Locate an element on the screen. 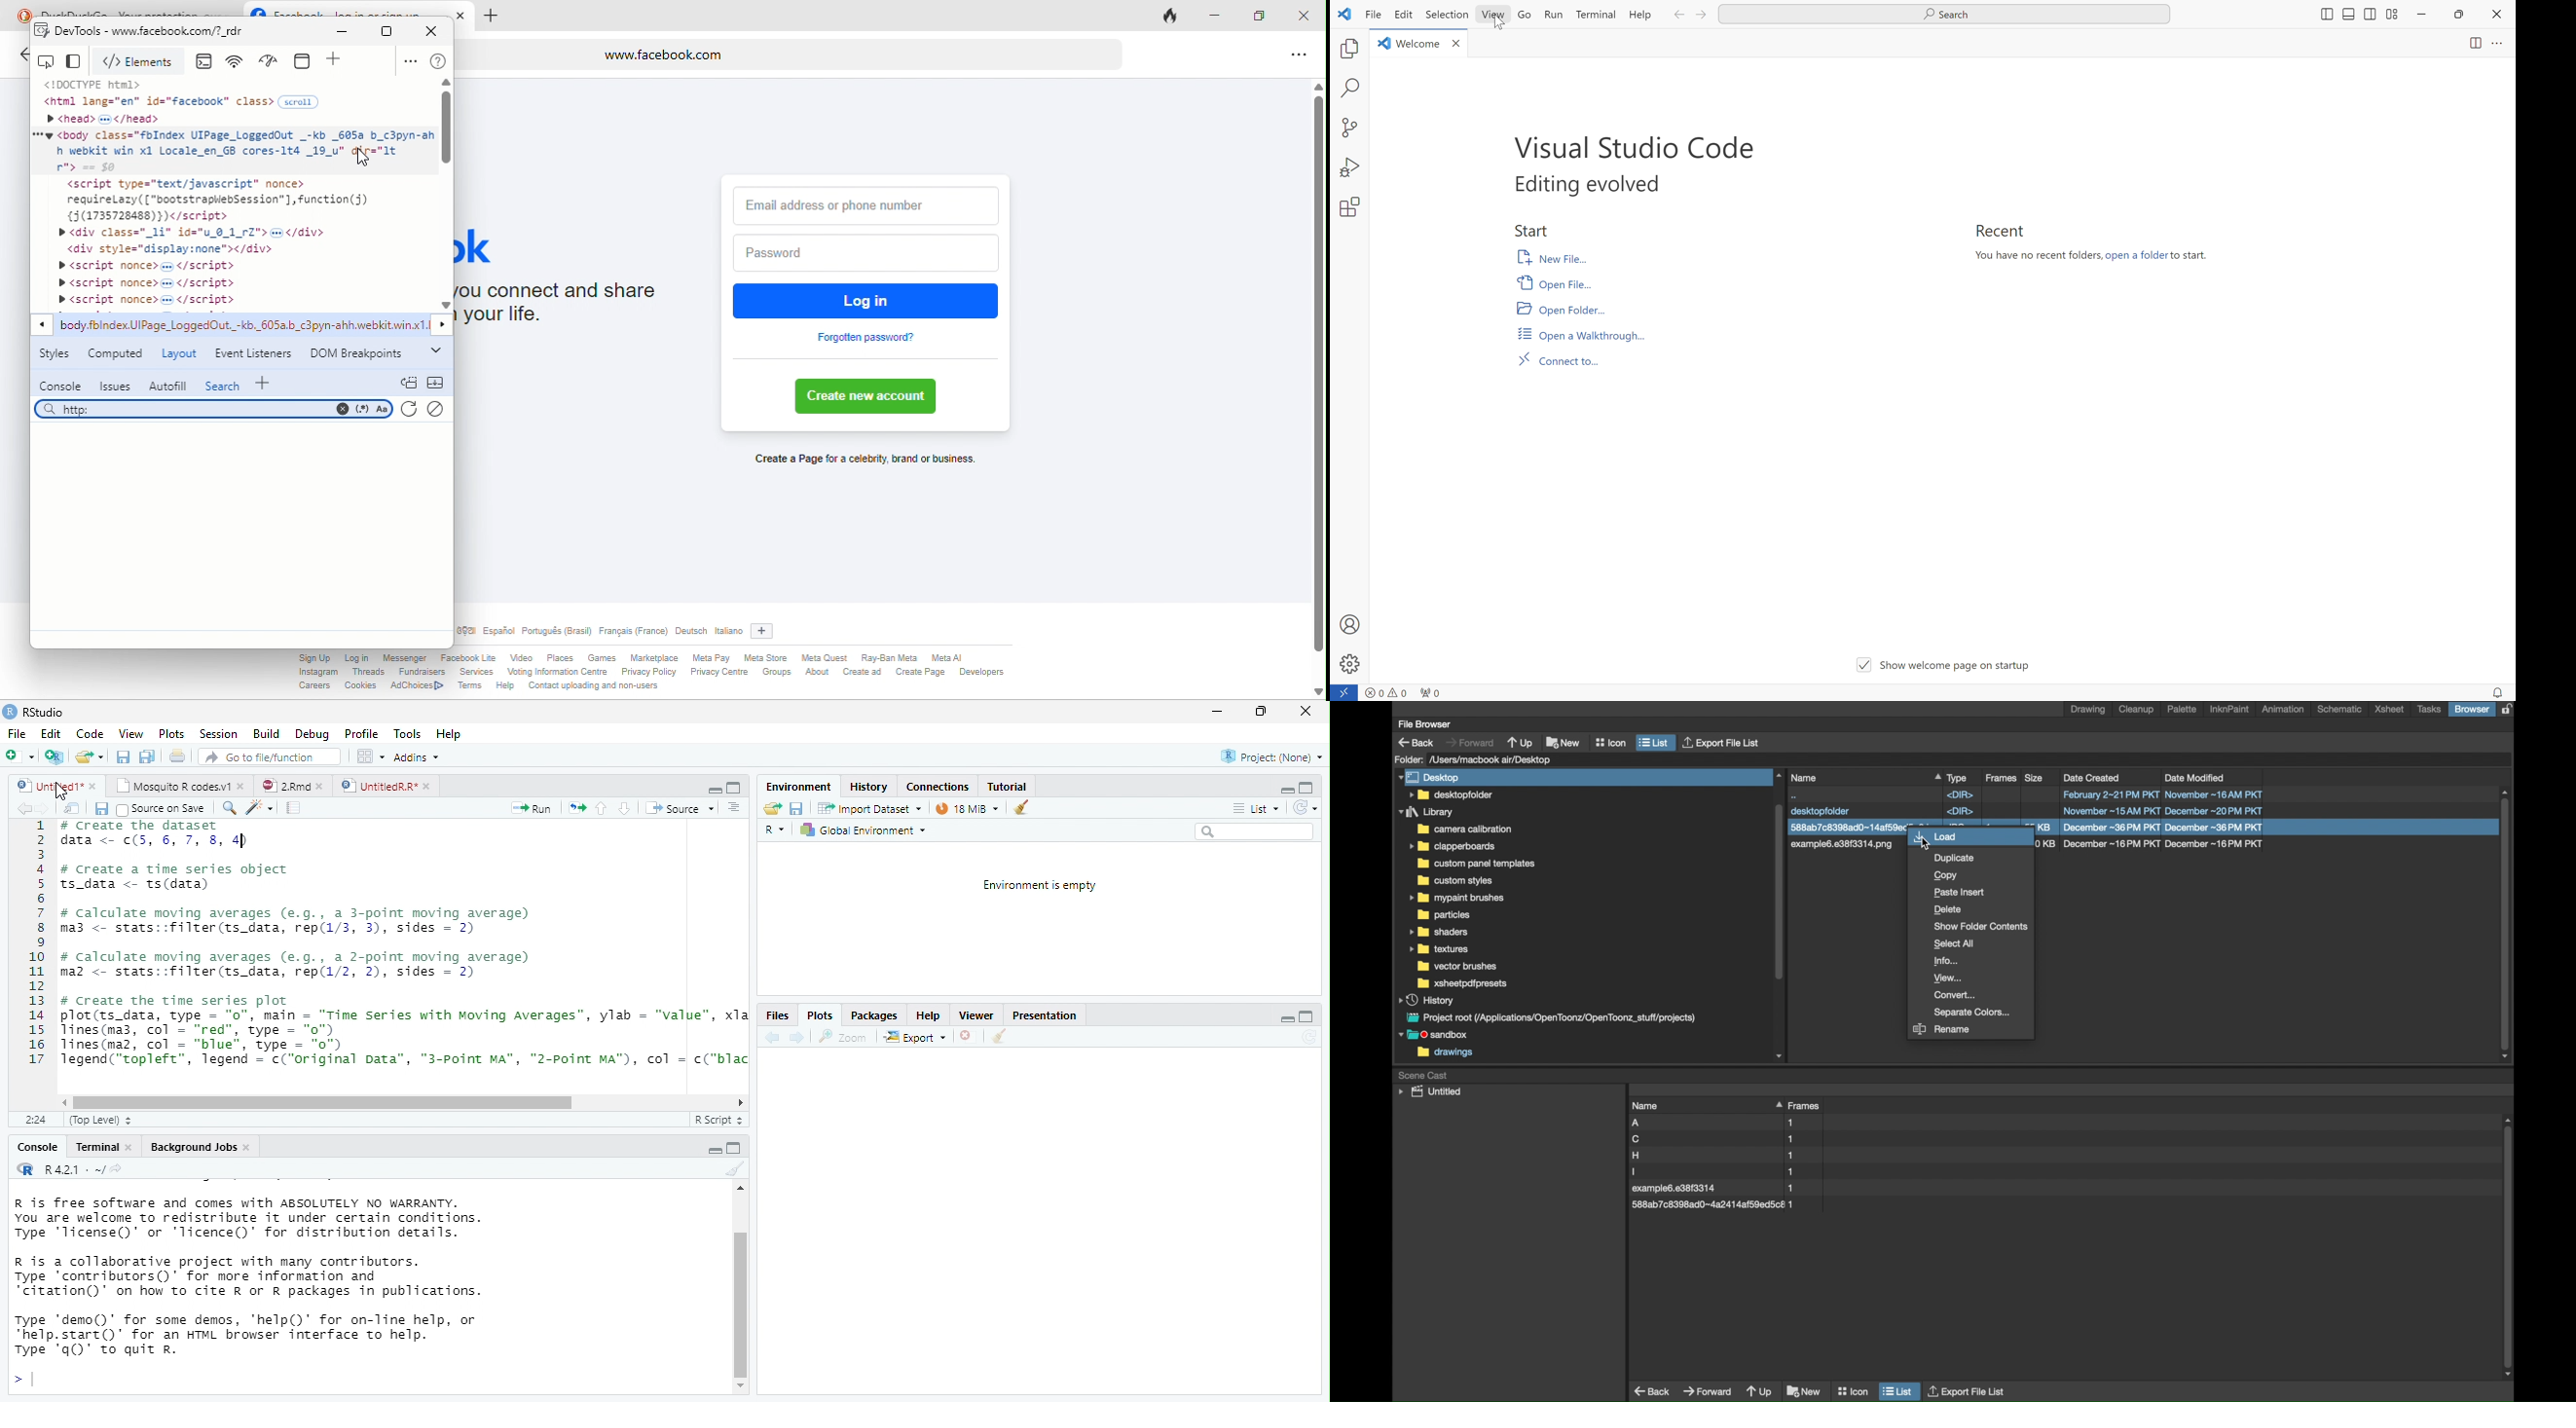 Image resolution: width=2576 pixels, height=1428 pixels. computed is located at coordinates (117, 355).